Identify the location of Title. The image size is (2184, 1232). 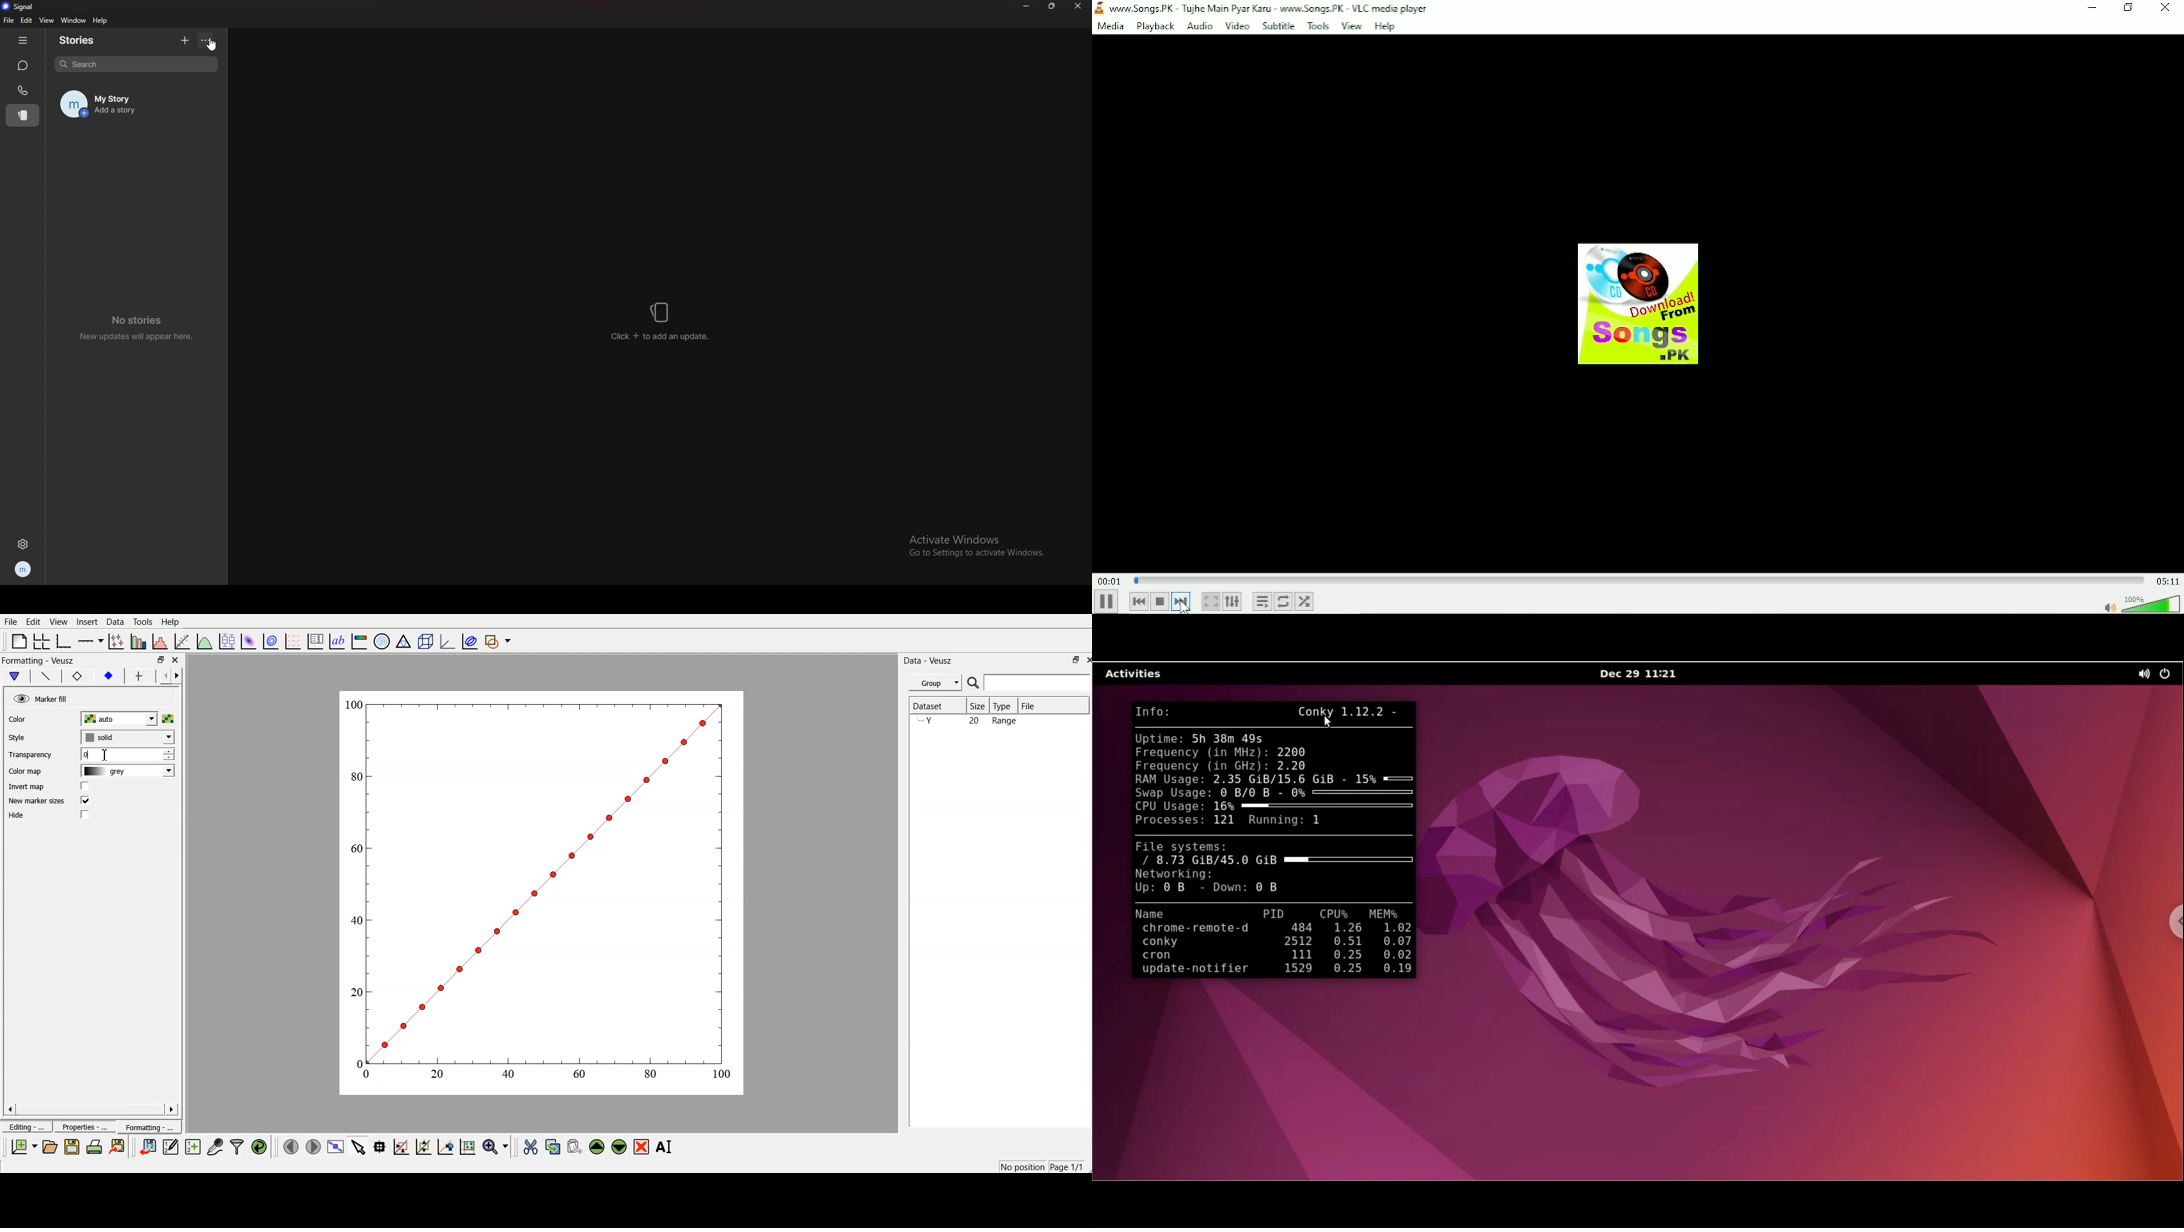
(1273, 7).